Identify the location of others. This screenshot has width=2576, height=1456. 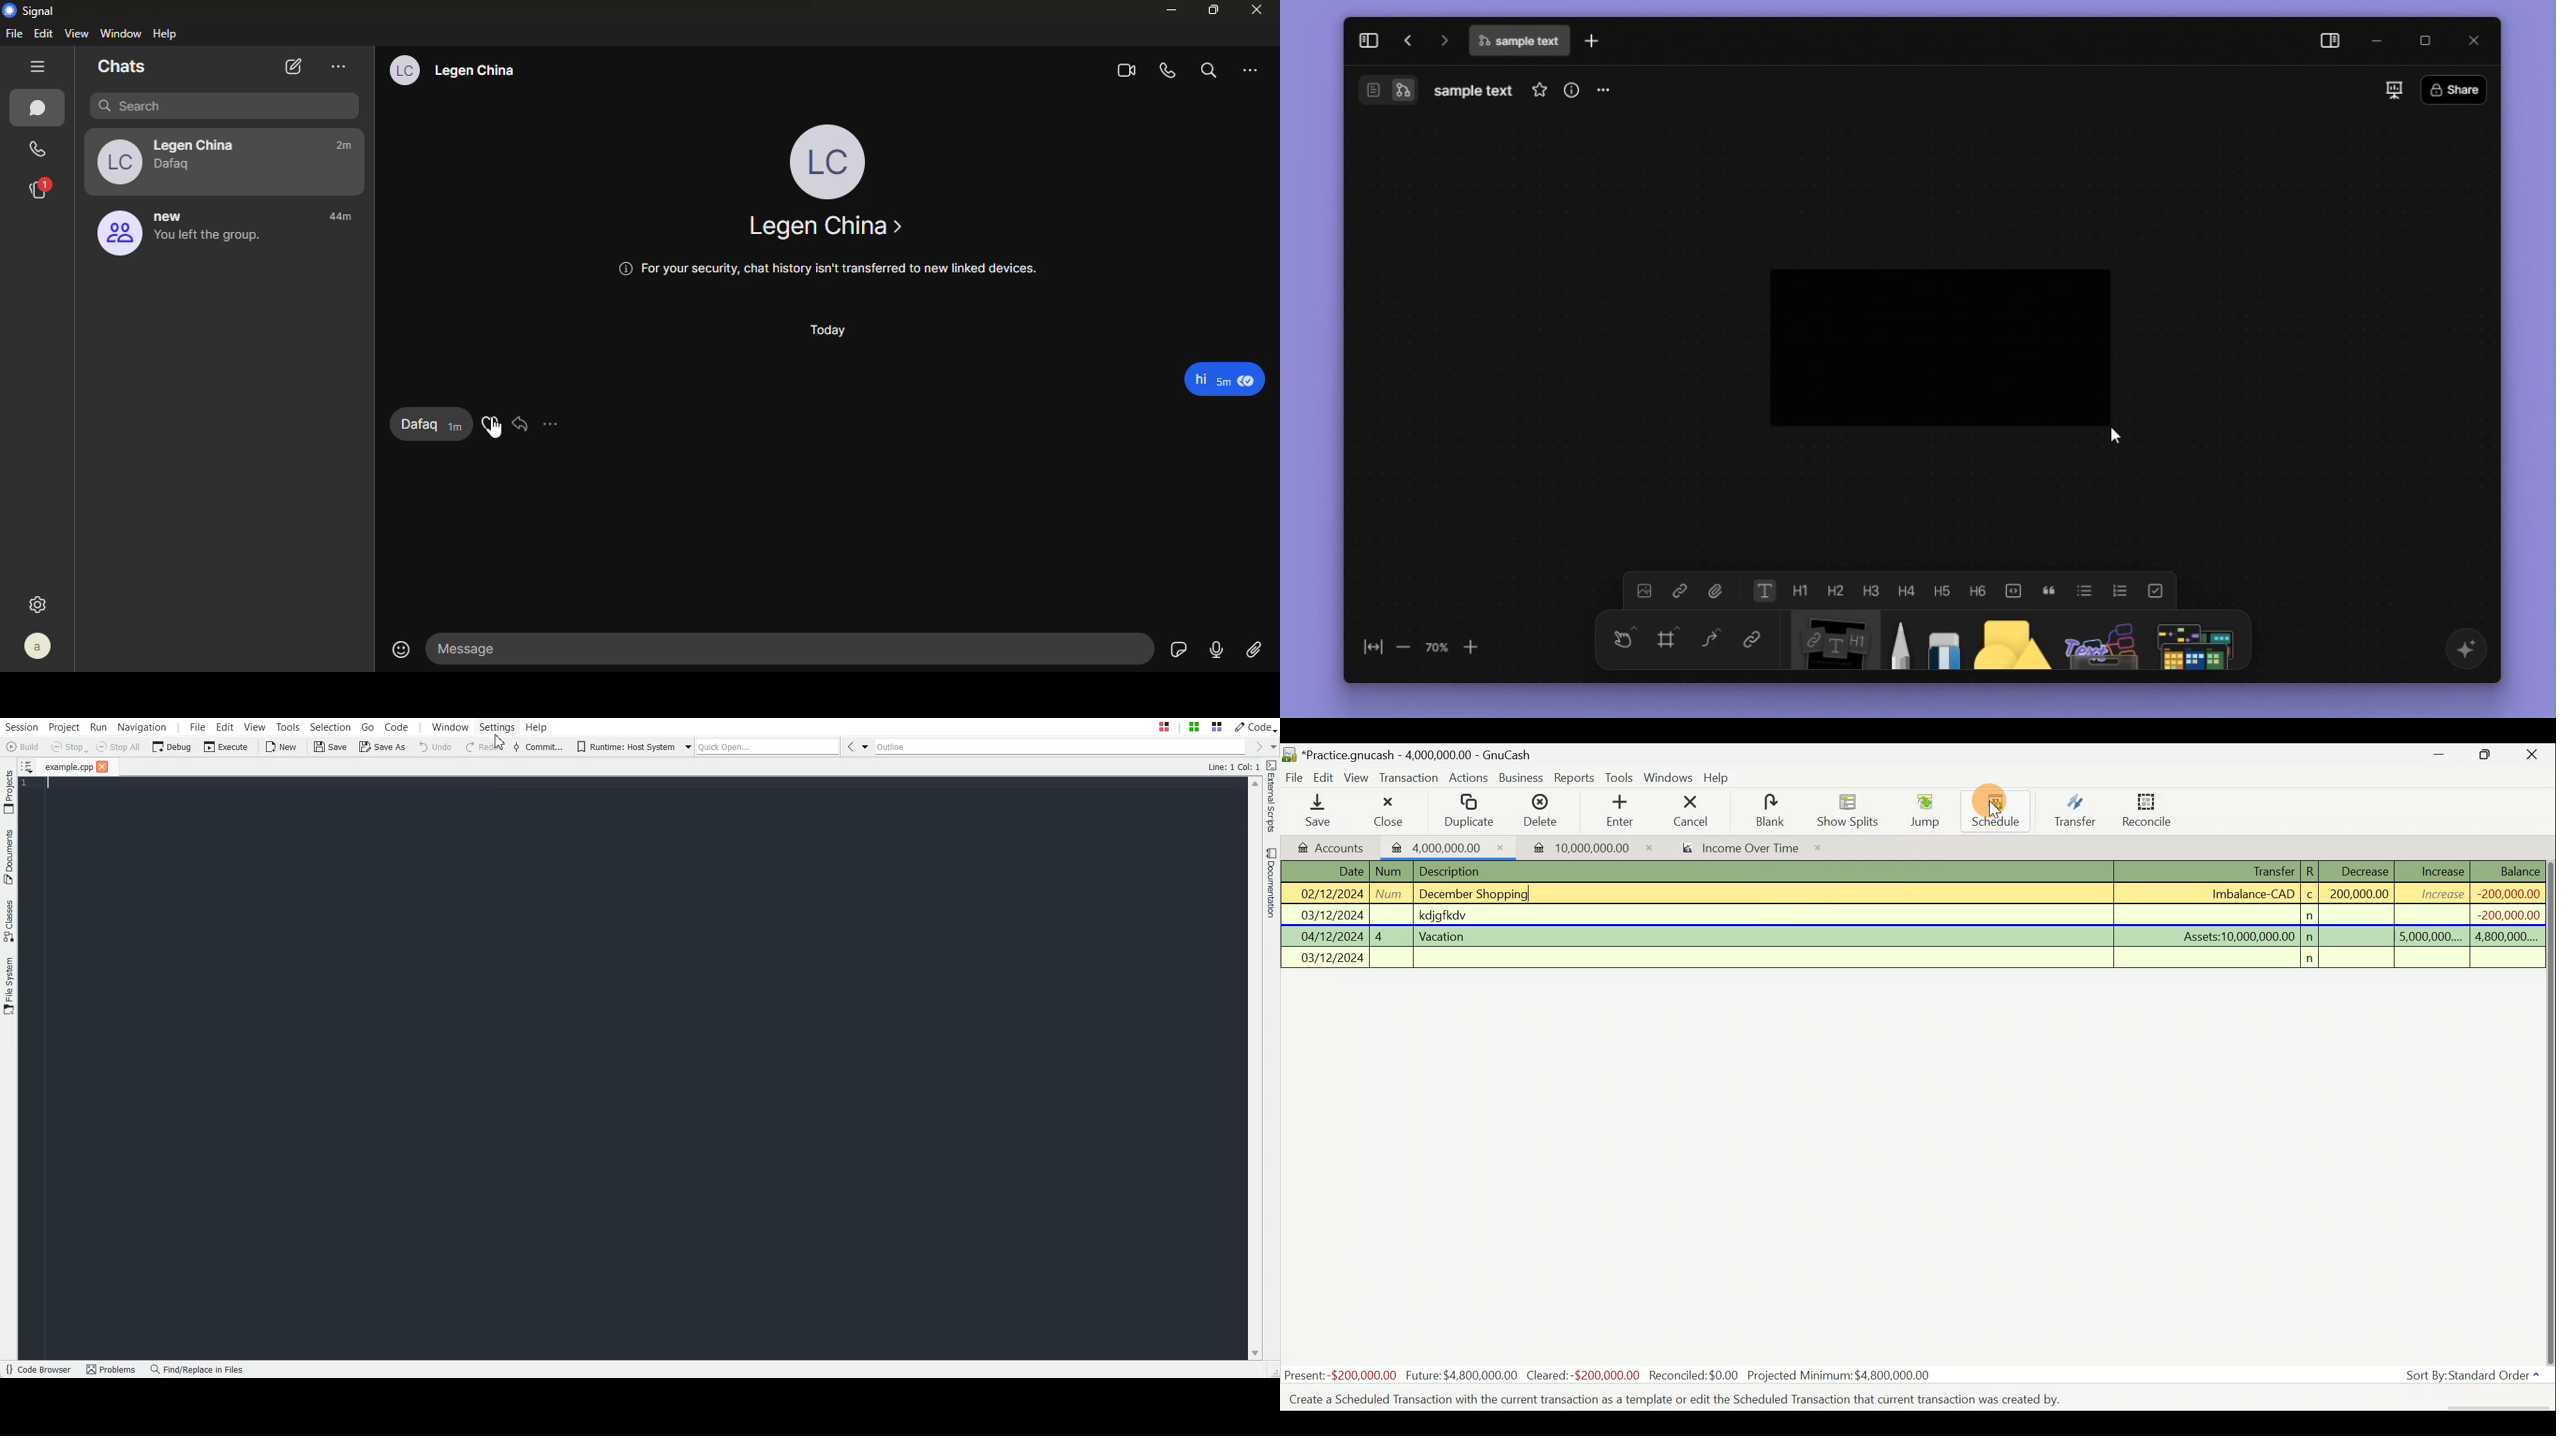
(2097, 642).